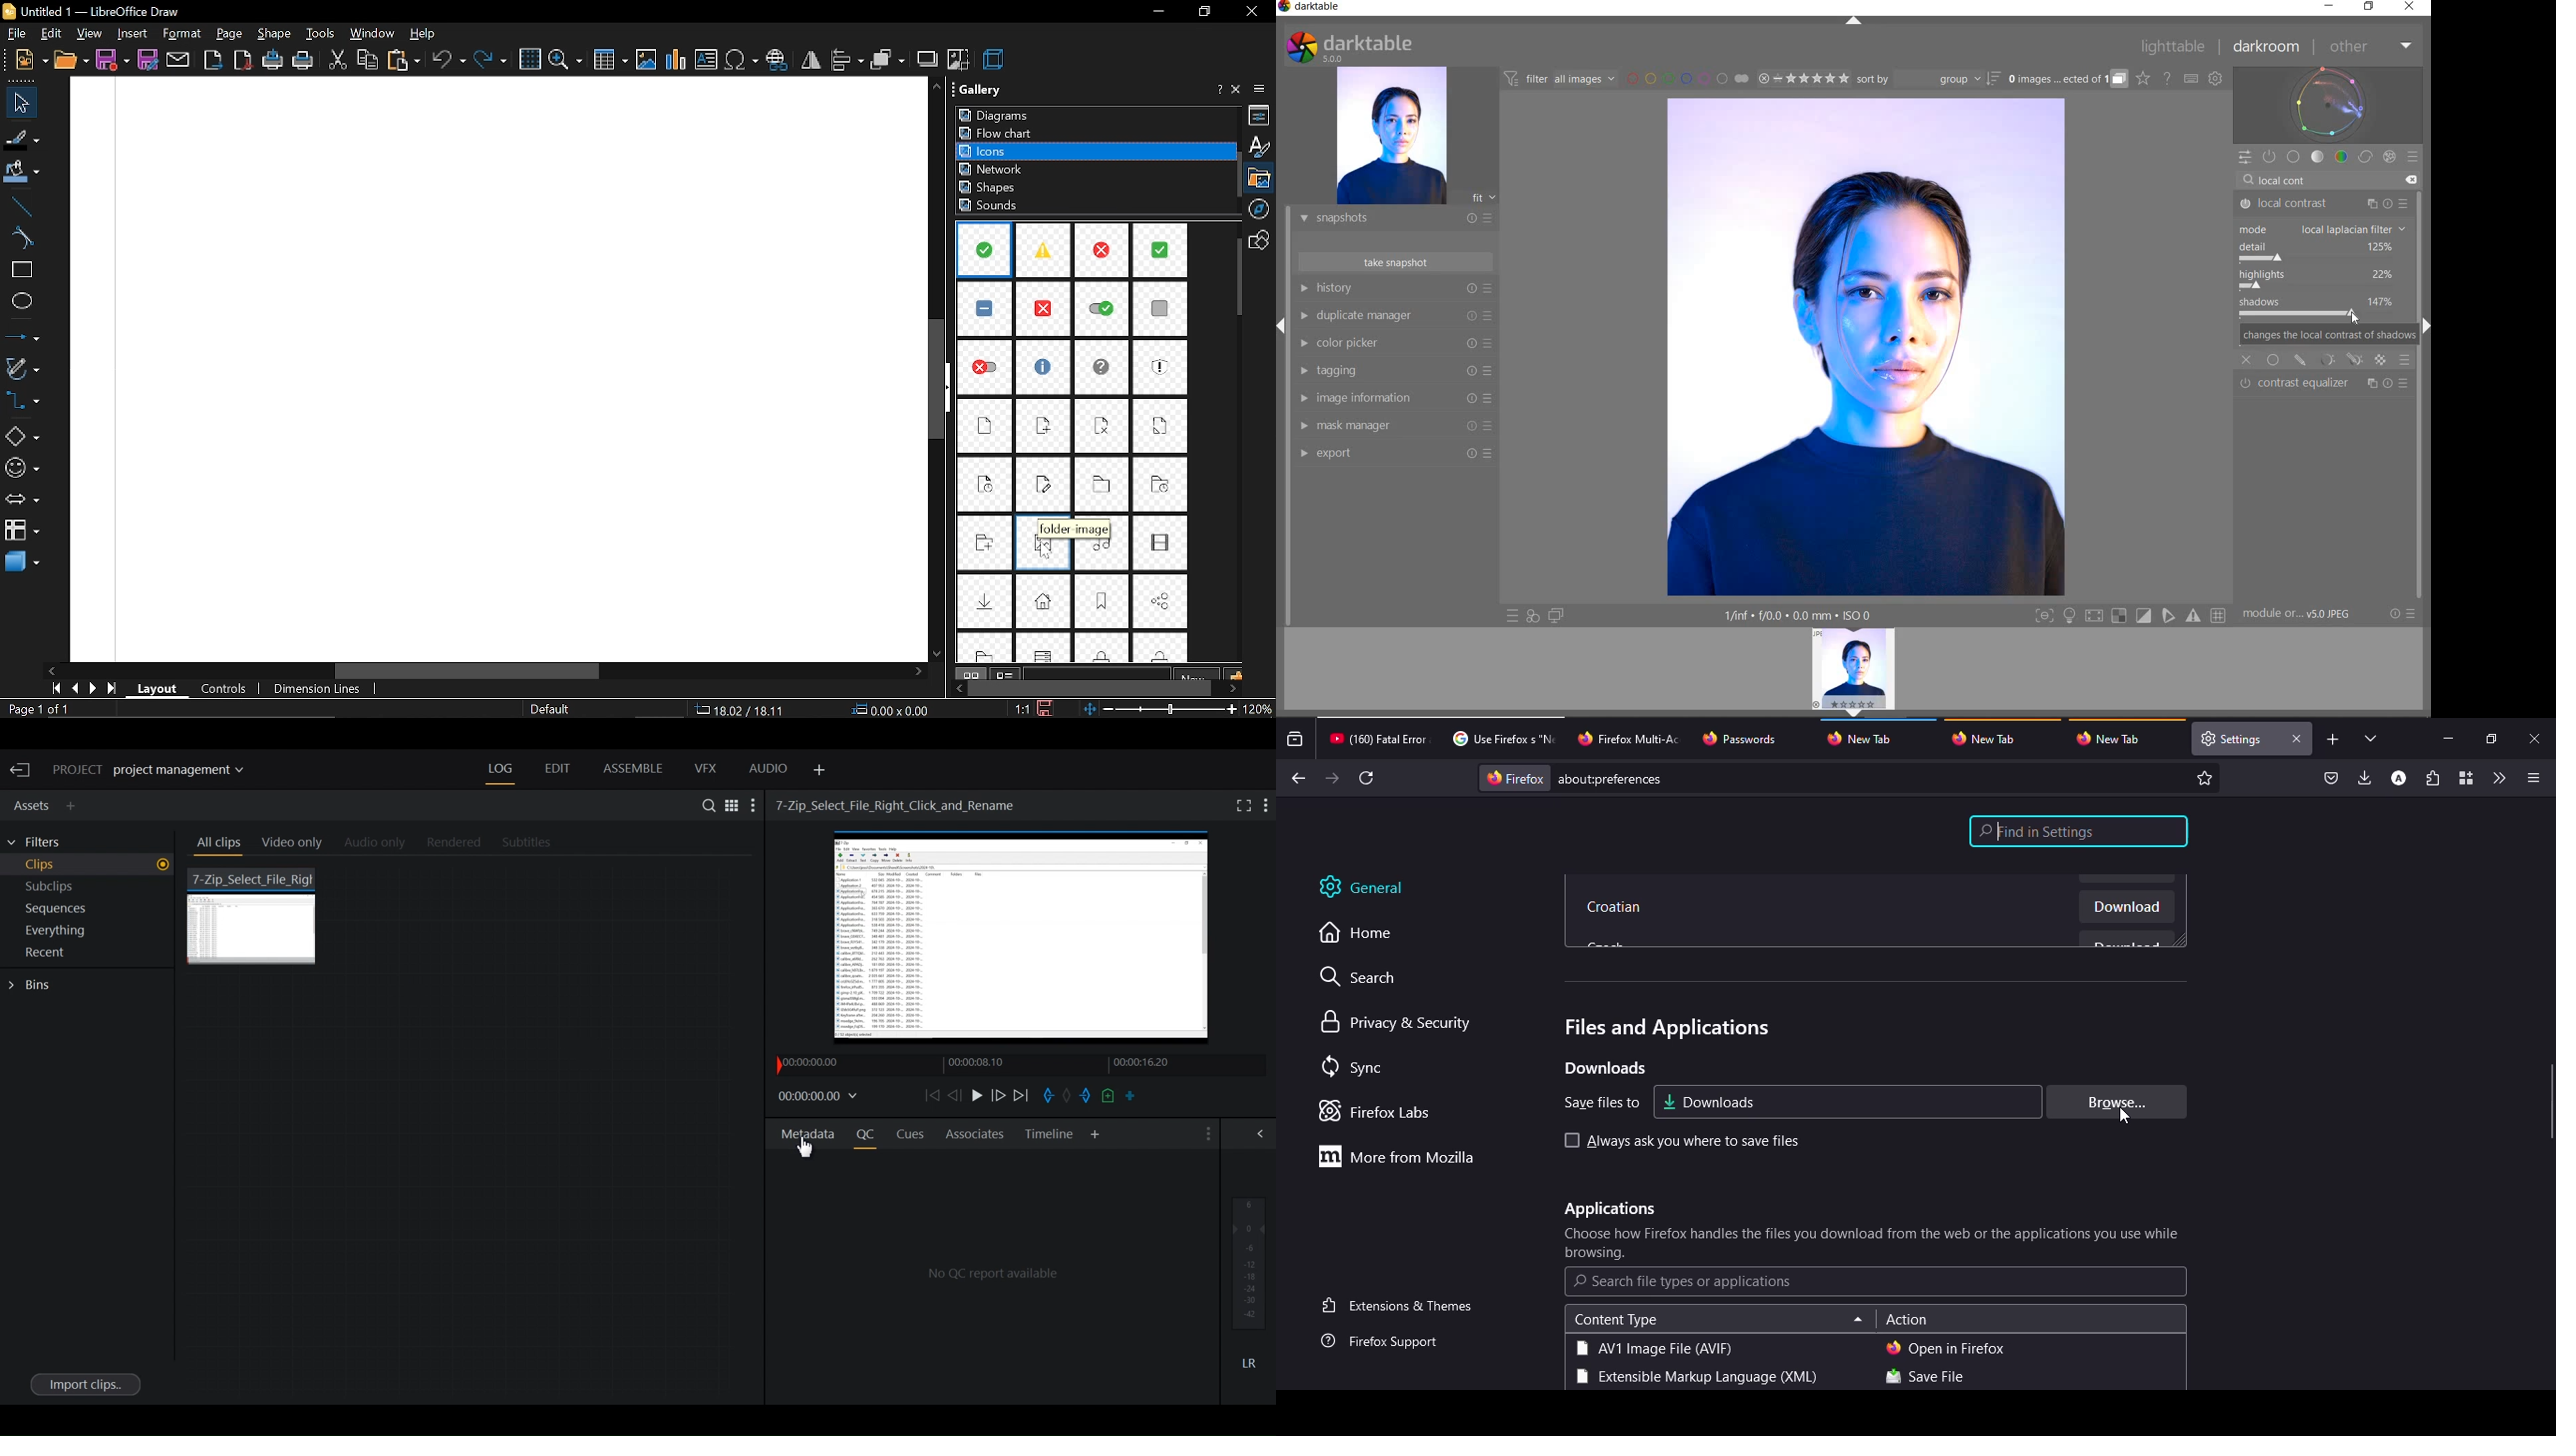 The width and height of the screenshot is (2576, 1456). Describe the element at coordinates (911, 1135) in the screenshot. I see `Cues` at that location.